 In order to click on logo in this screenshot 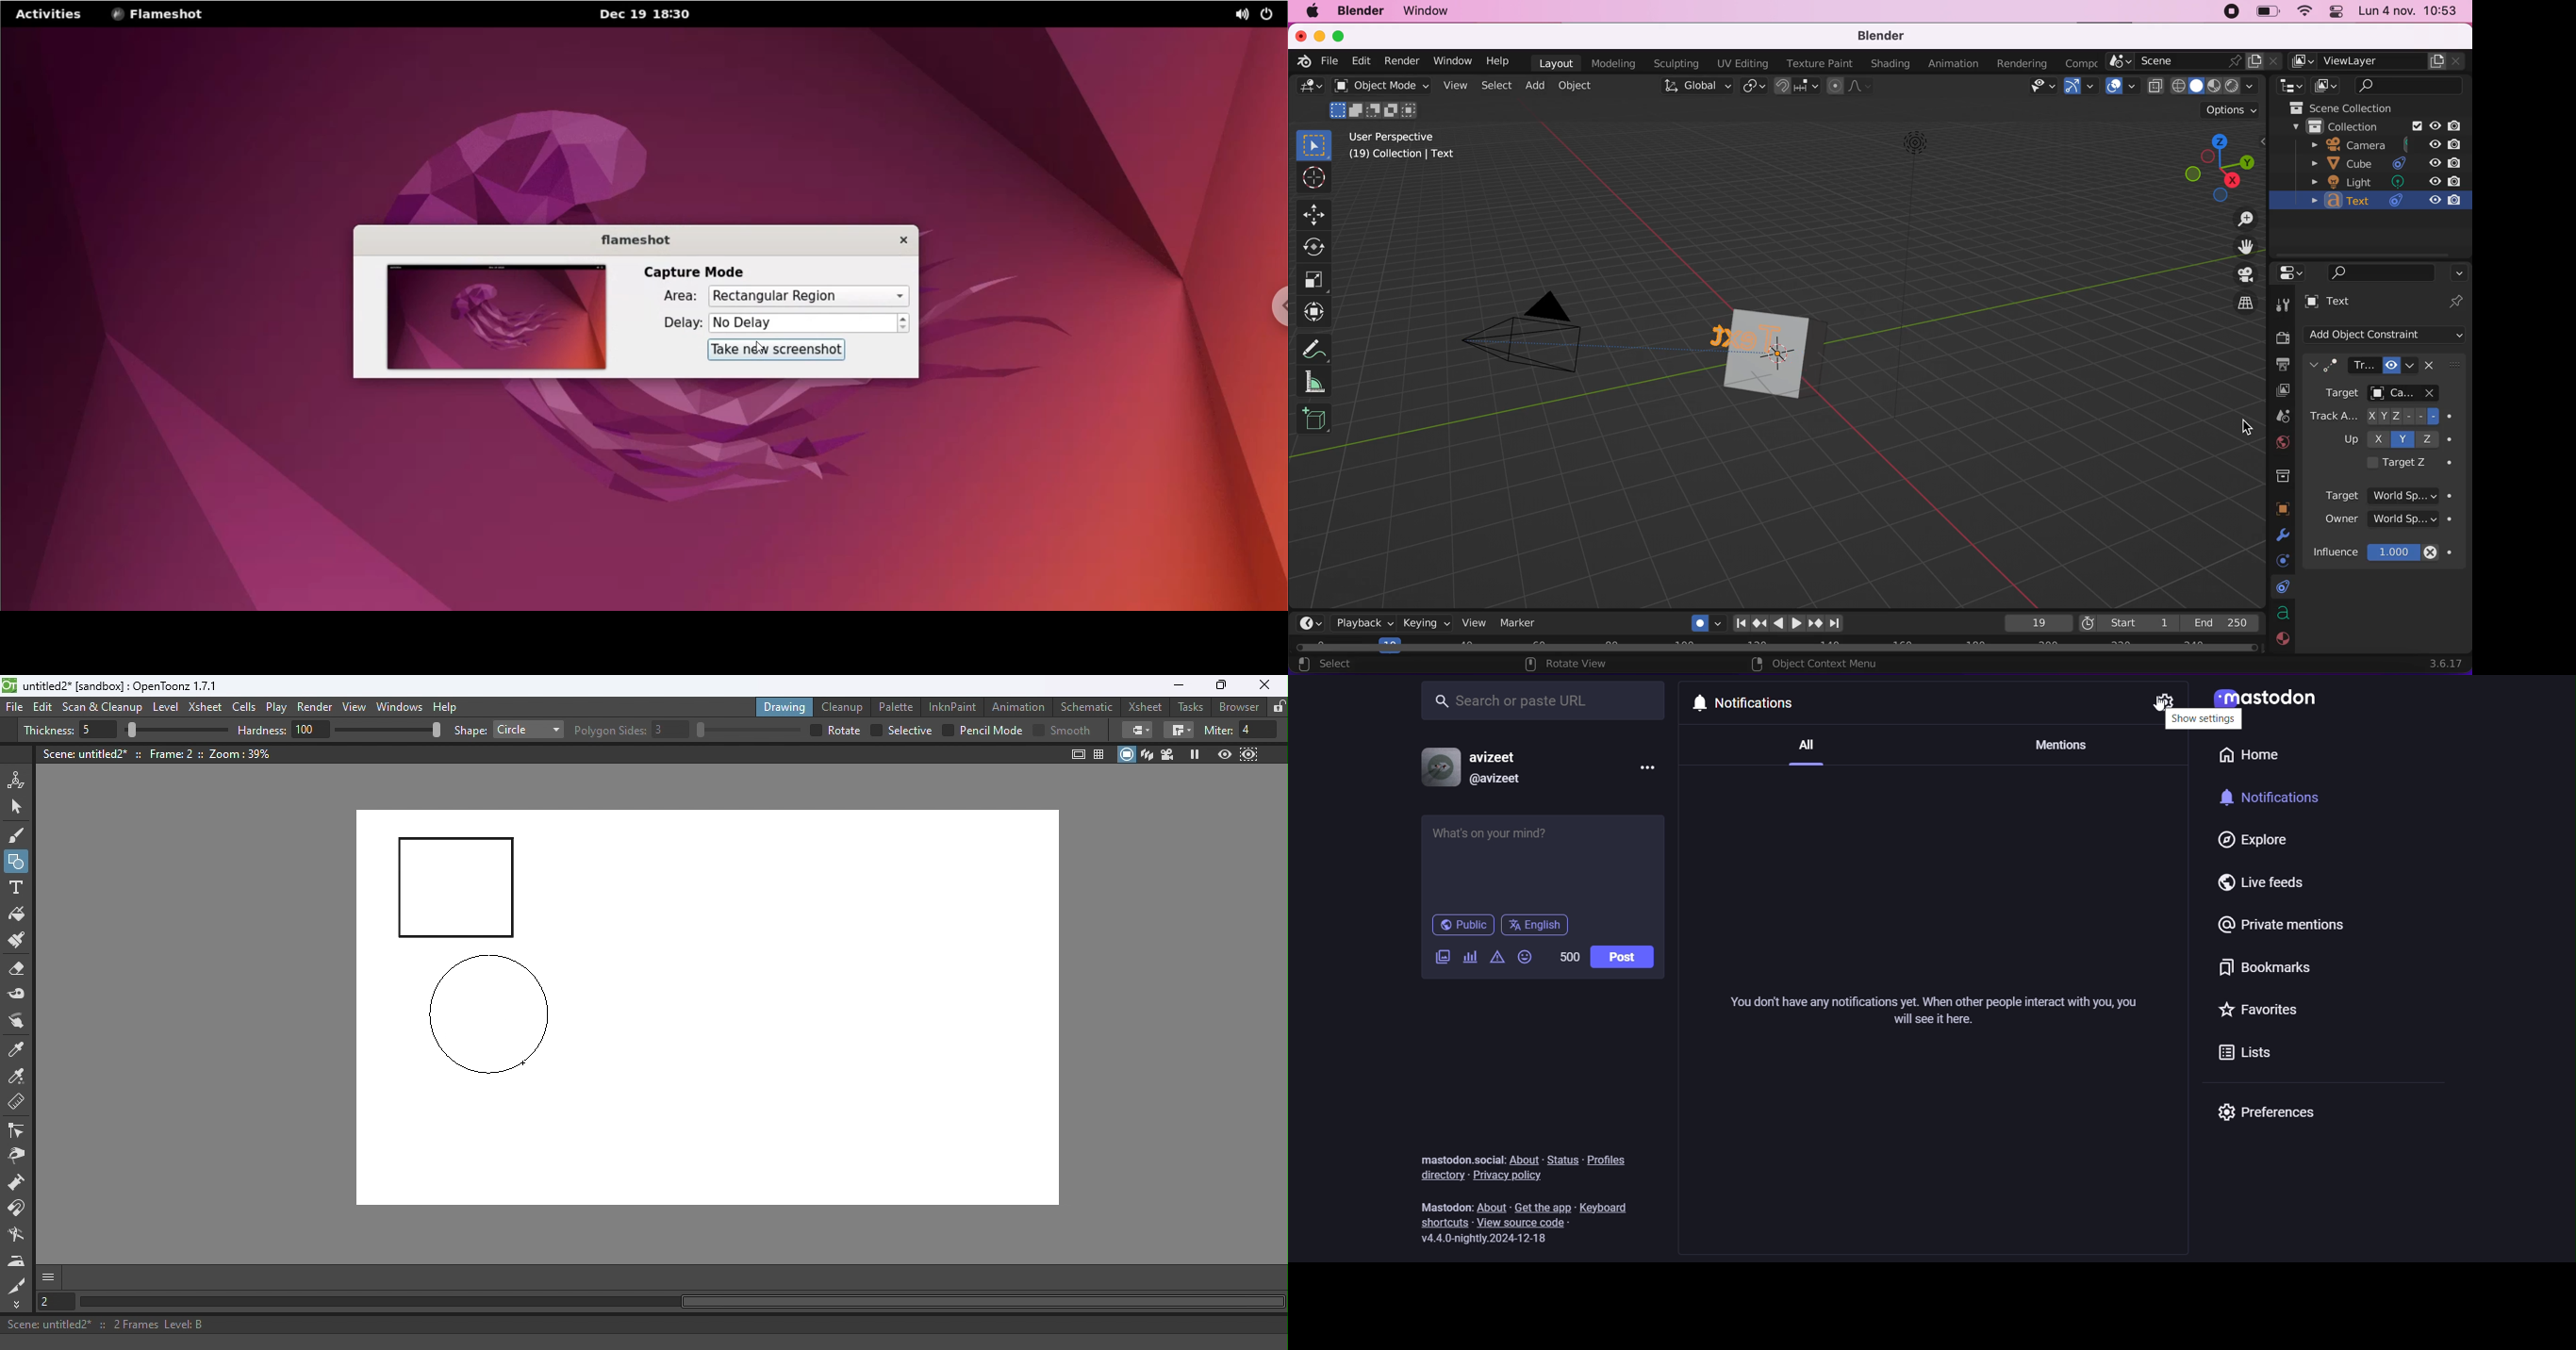, I will do `click(9, 685)`.